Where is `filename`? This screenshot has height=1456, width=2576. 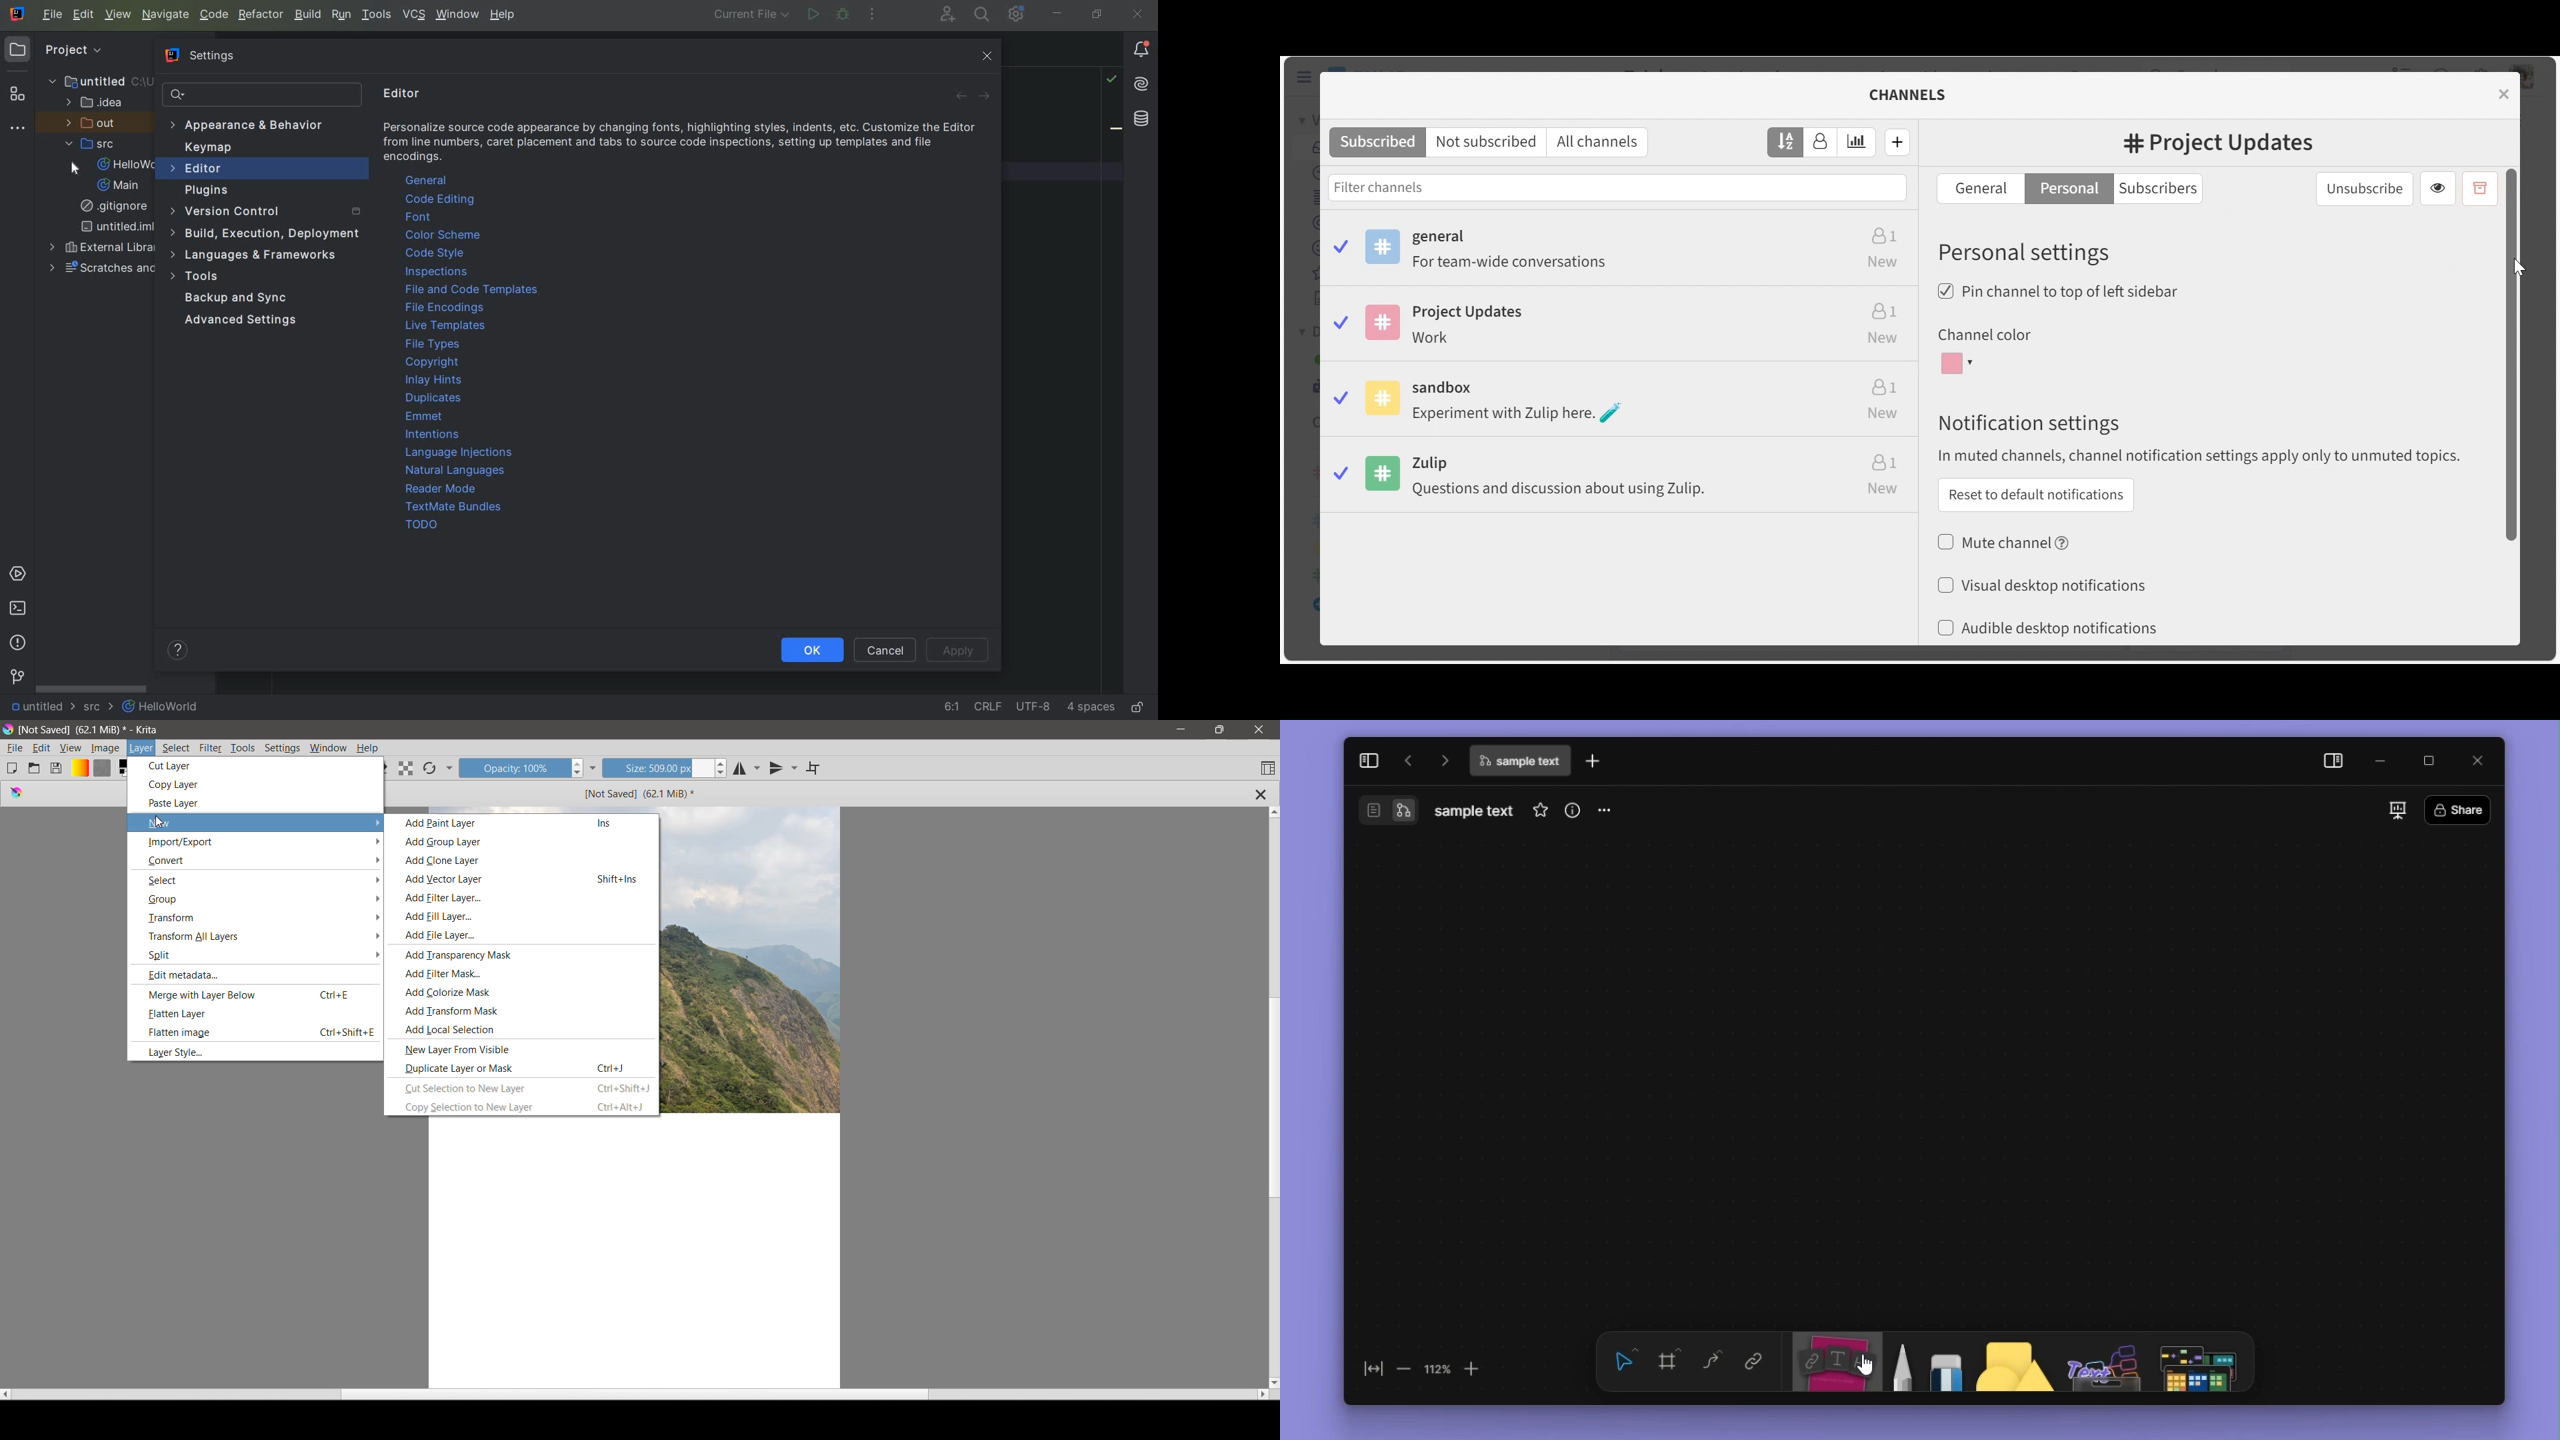 filename is located at coordinates (1474, 812).